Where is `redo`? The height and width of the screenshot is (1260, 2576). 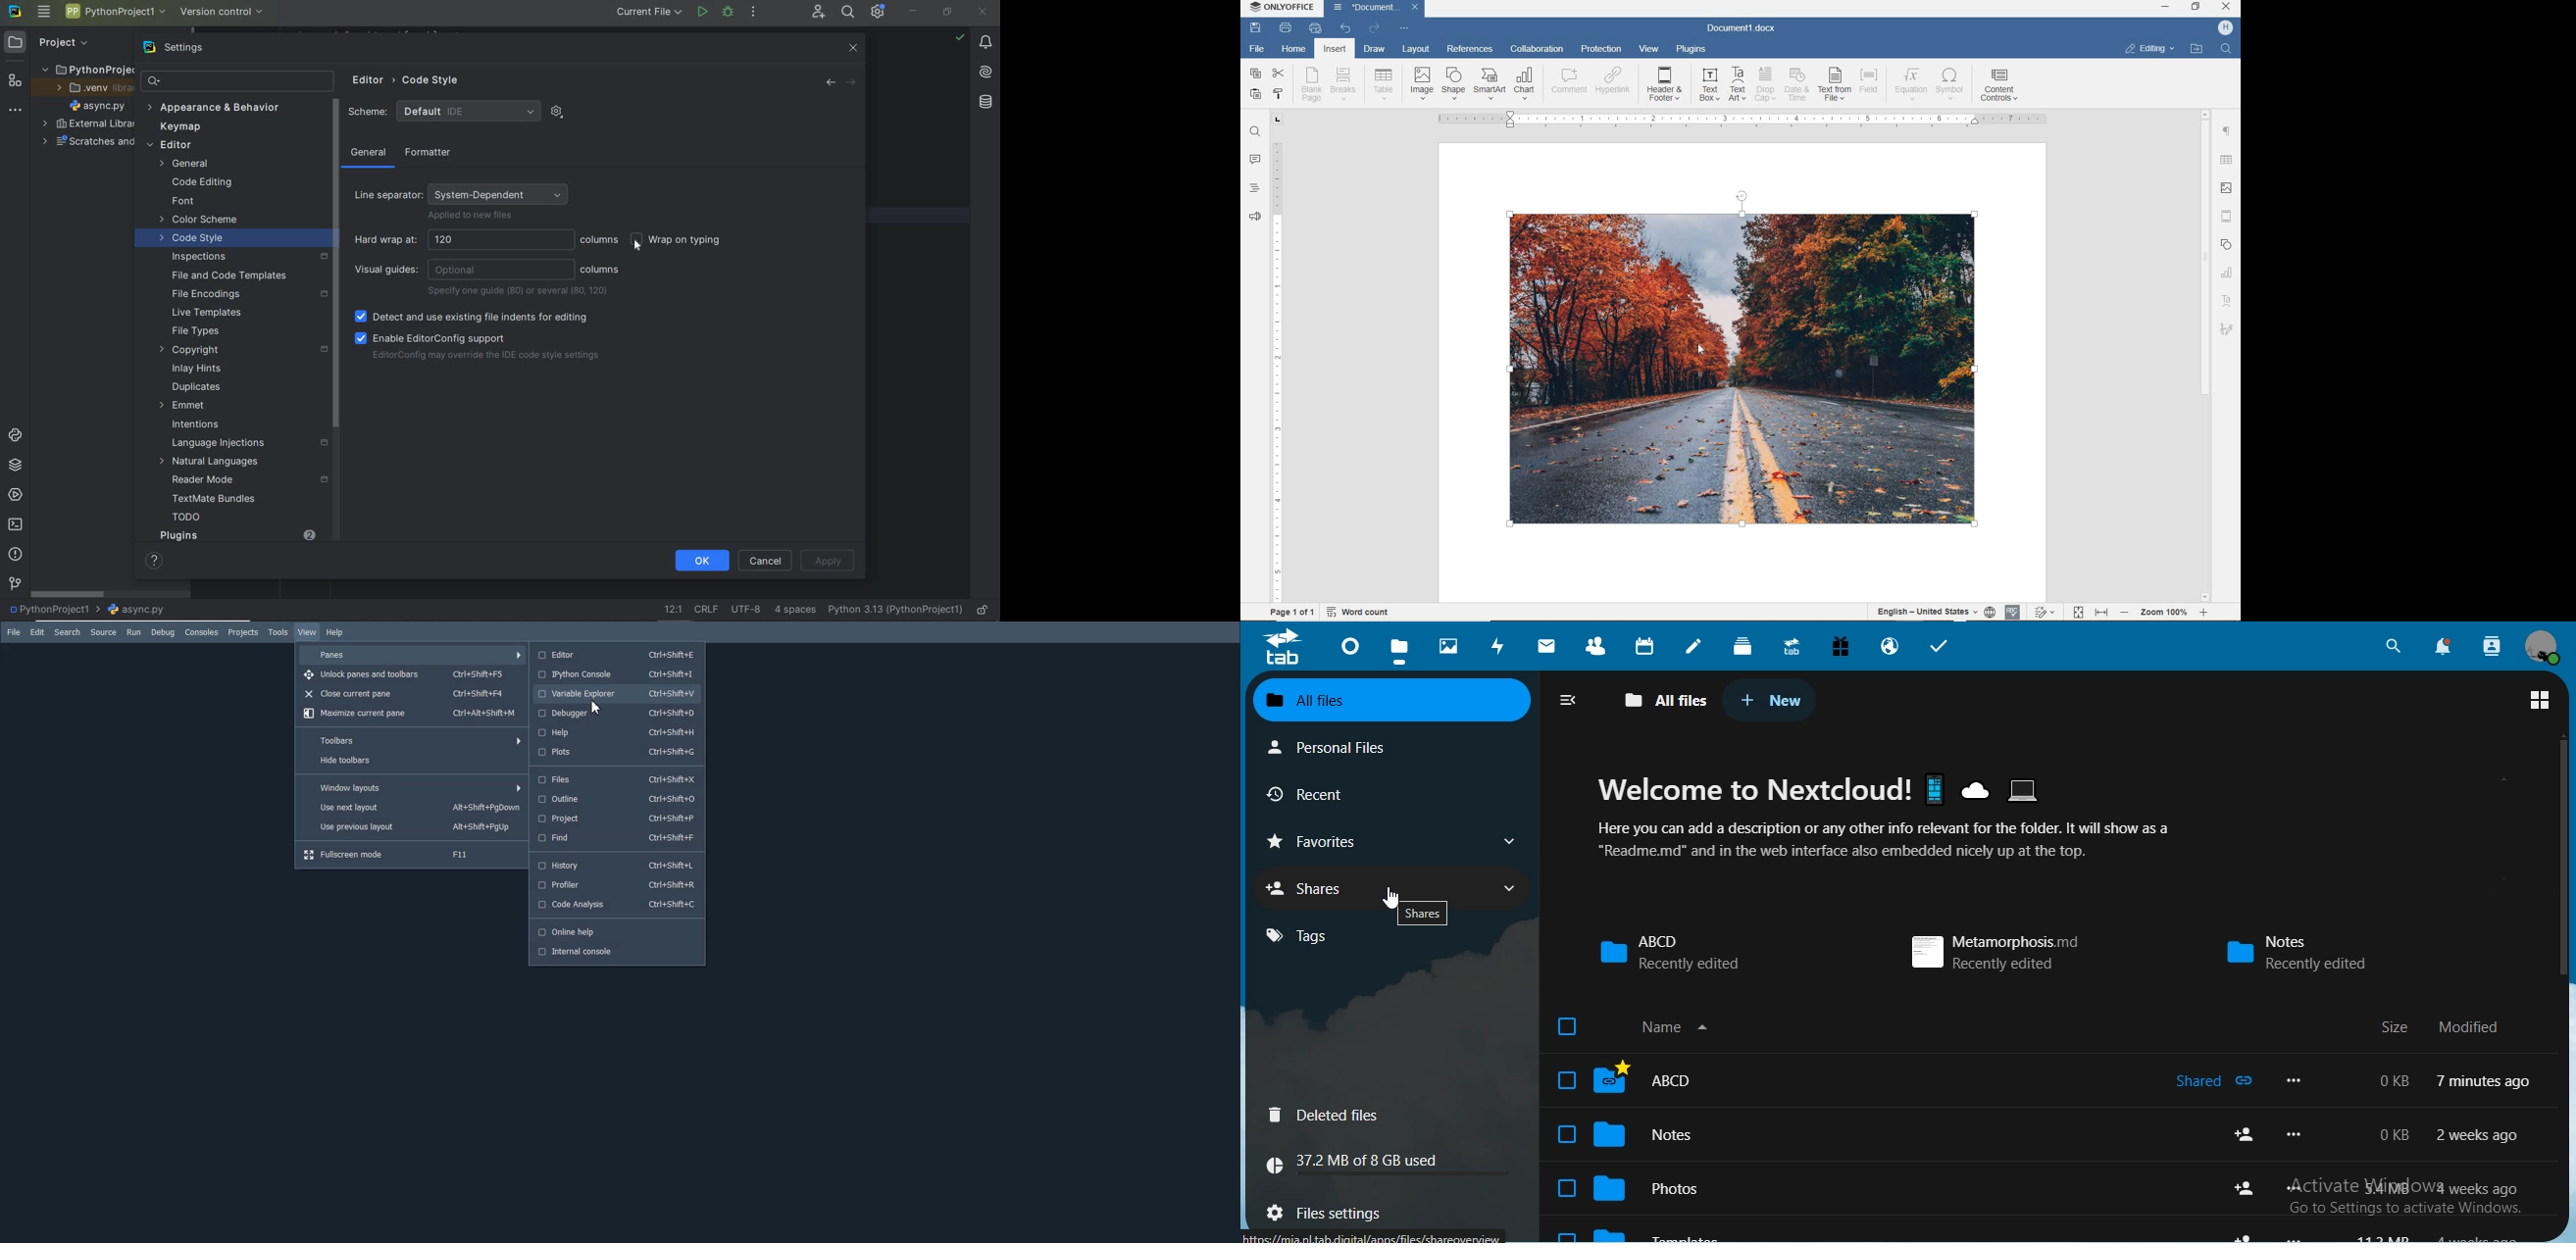 redo is located at coordinates (1374, 29).